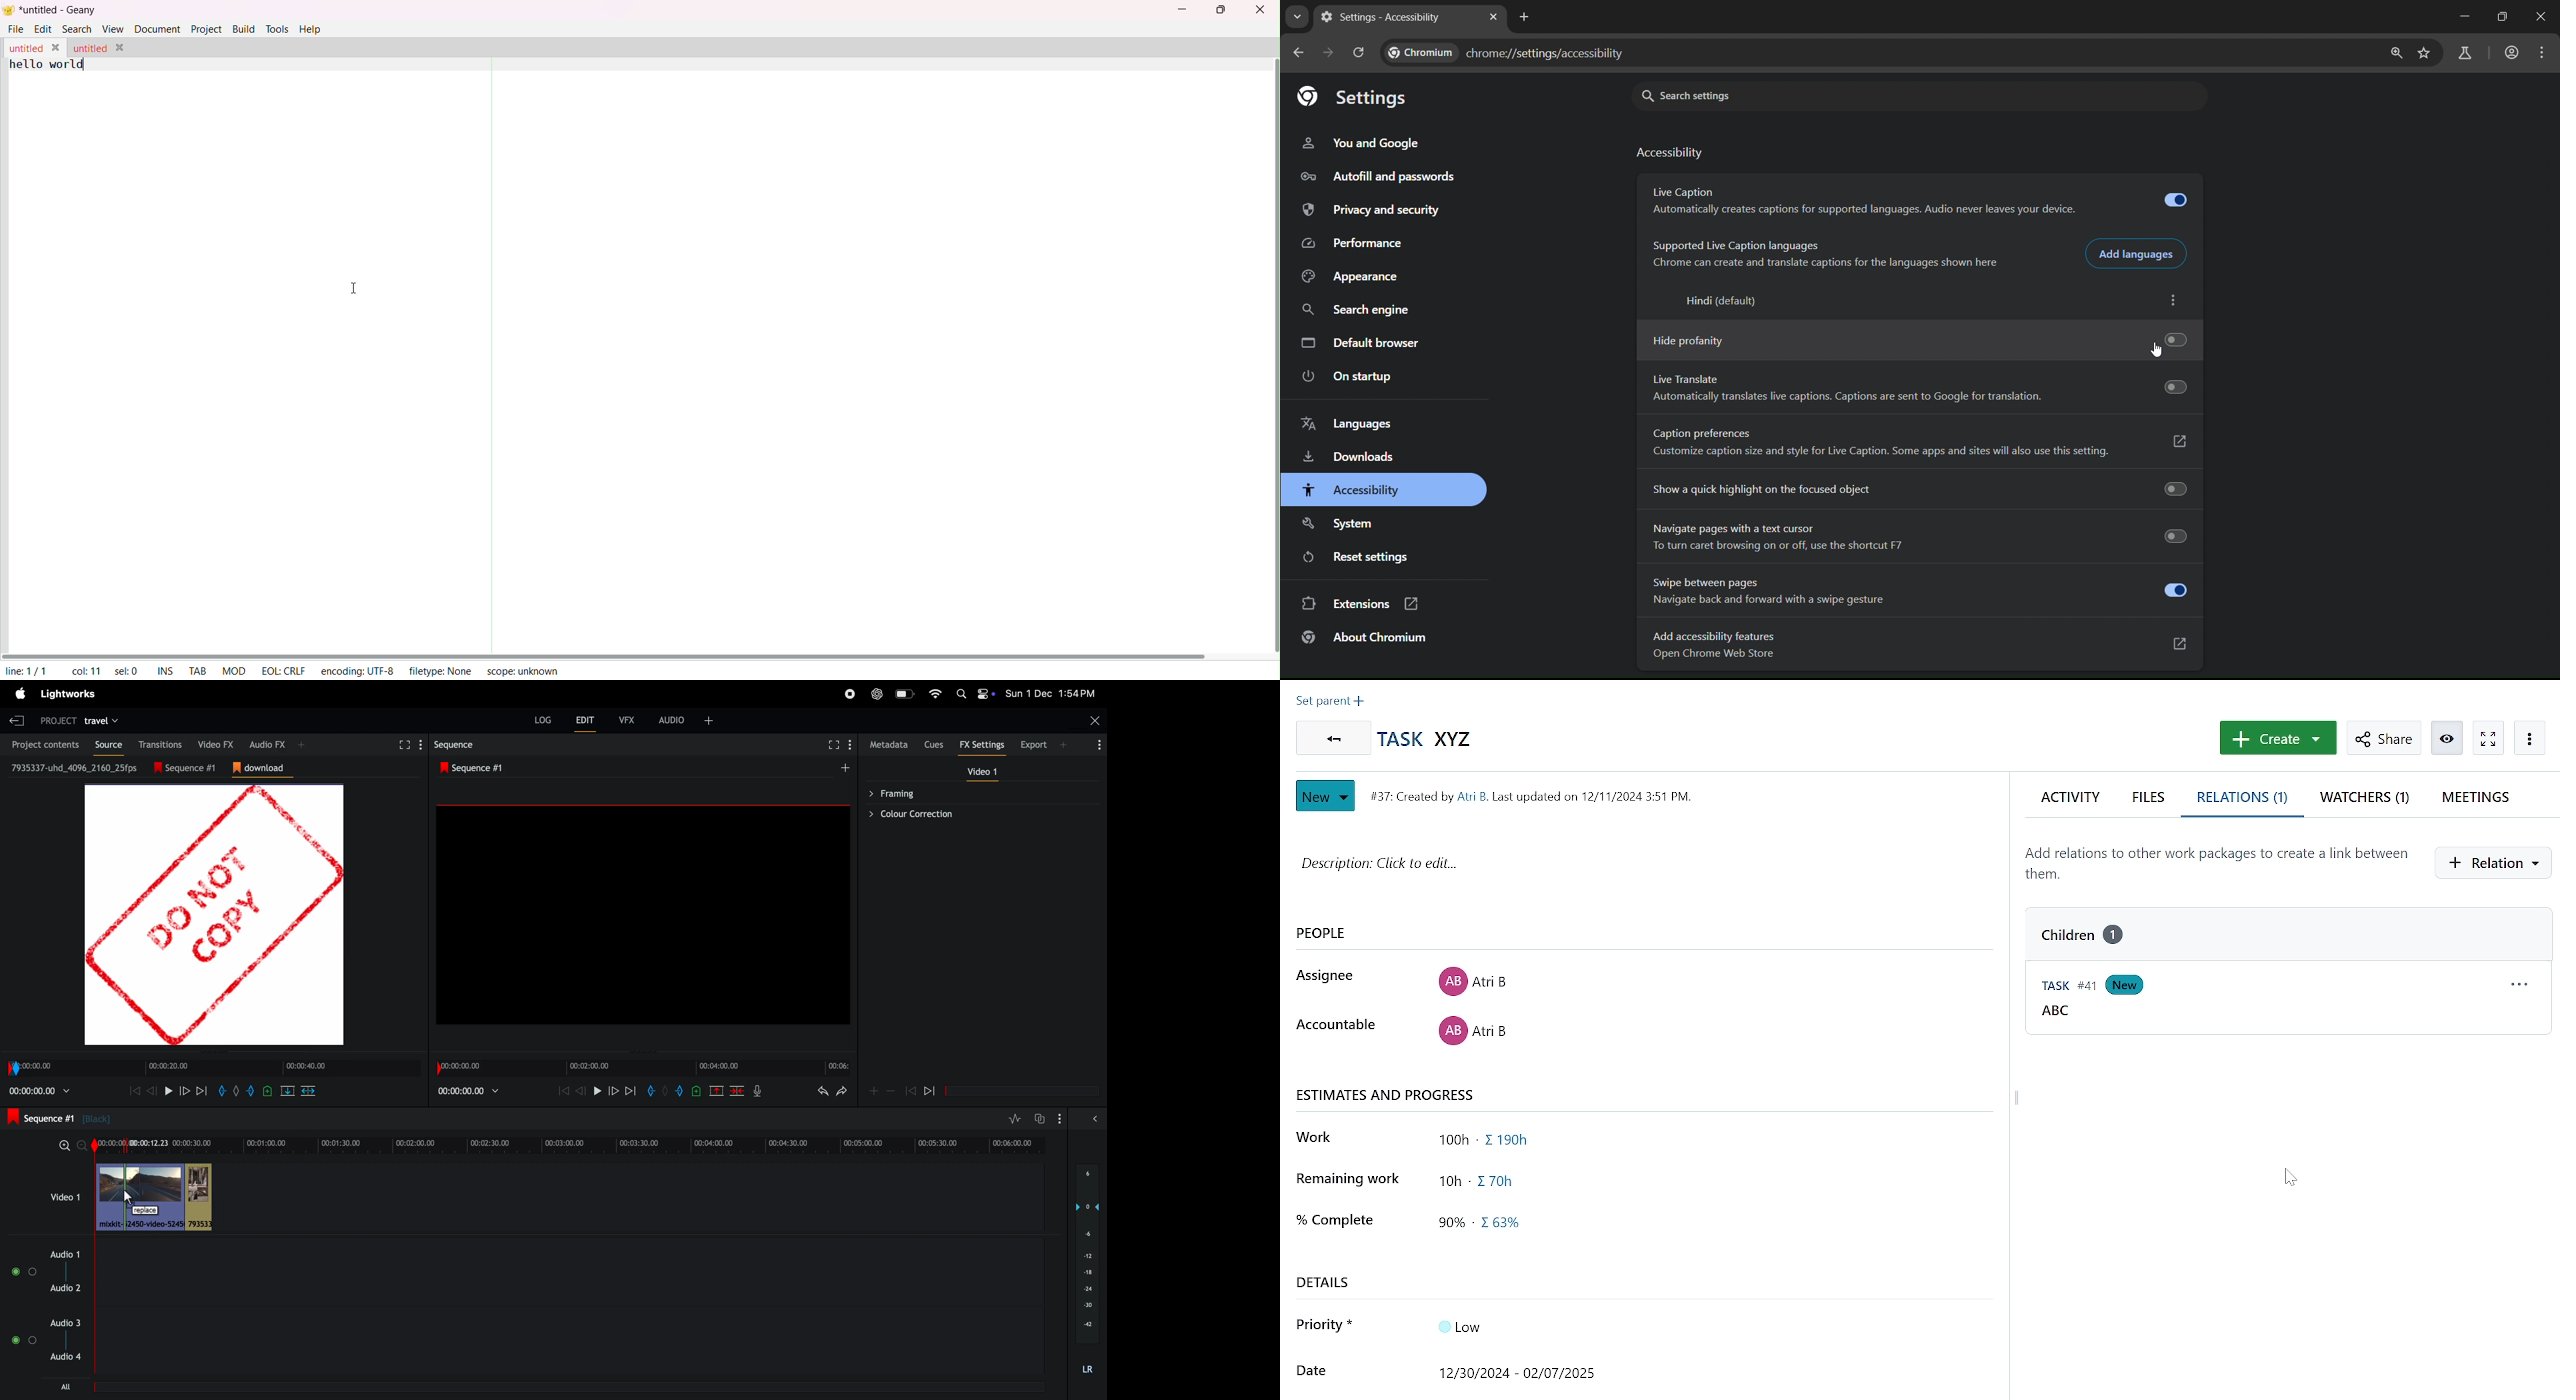 This screenshot has height=1400, width=2576. Describe the element at coordinates (1357, 310) in the screenshot. I see `search engine` at that location.